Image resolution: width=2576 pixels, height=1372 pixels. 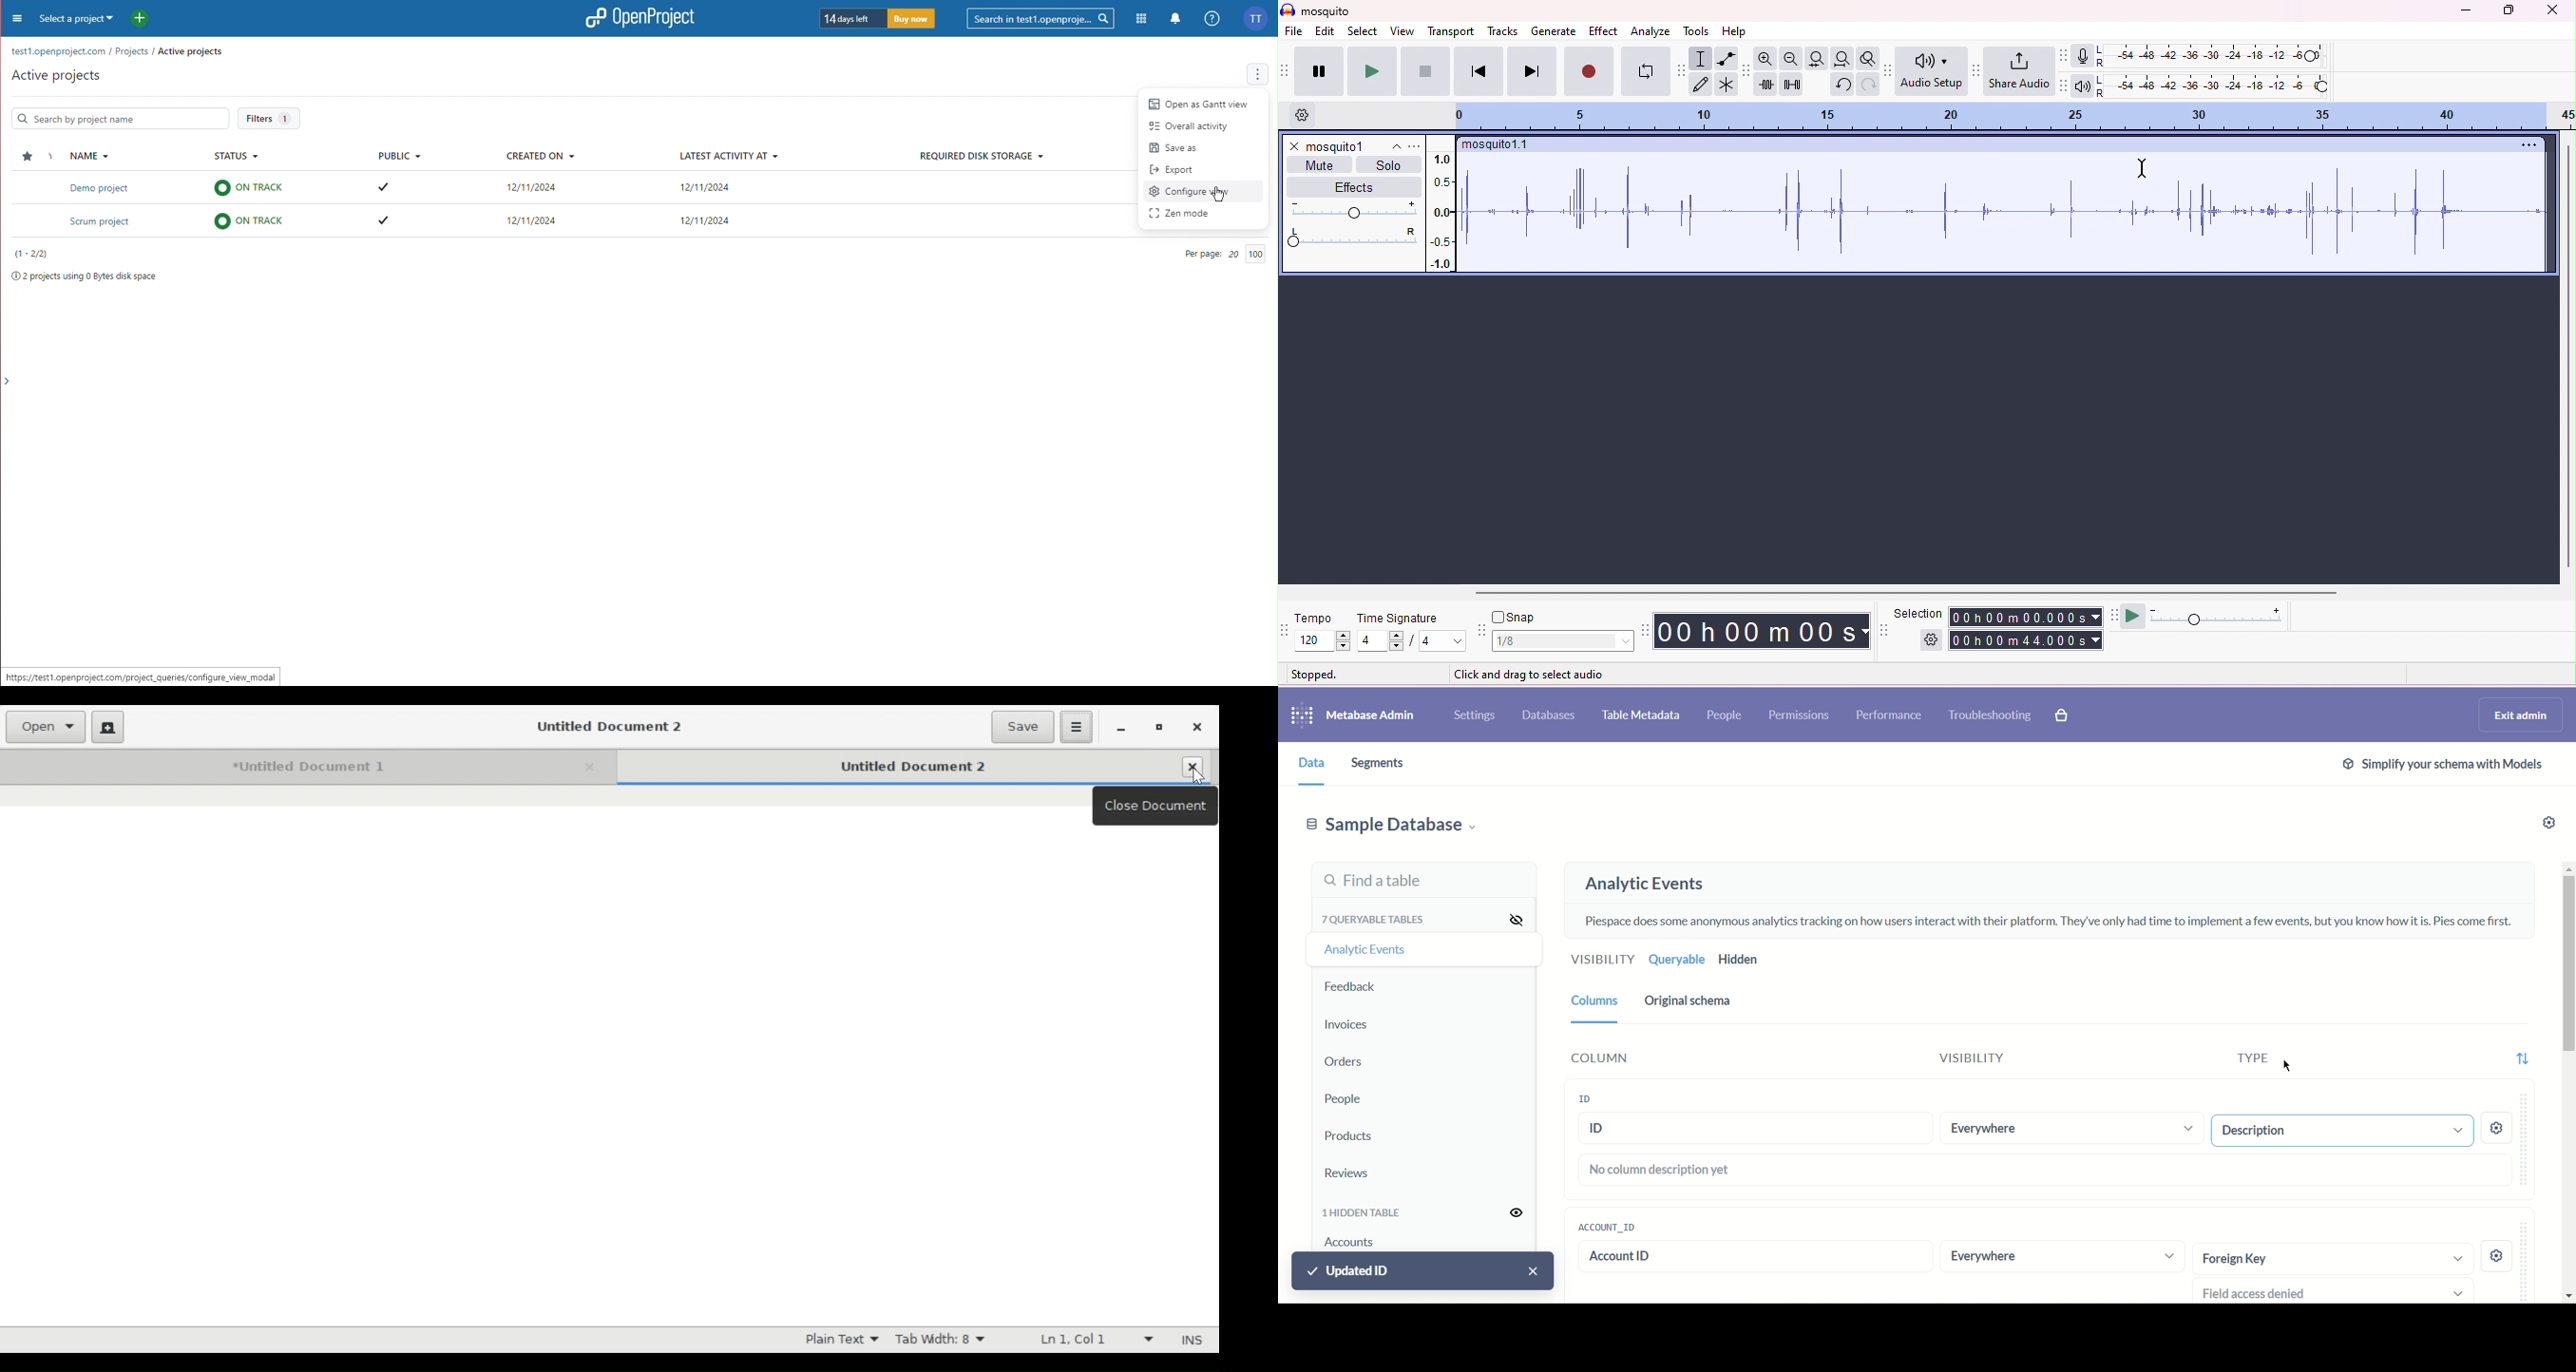 I want to click on silence selection, so click(x=1793, y=86).